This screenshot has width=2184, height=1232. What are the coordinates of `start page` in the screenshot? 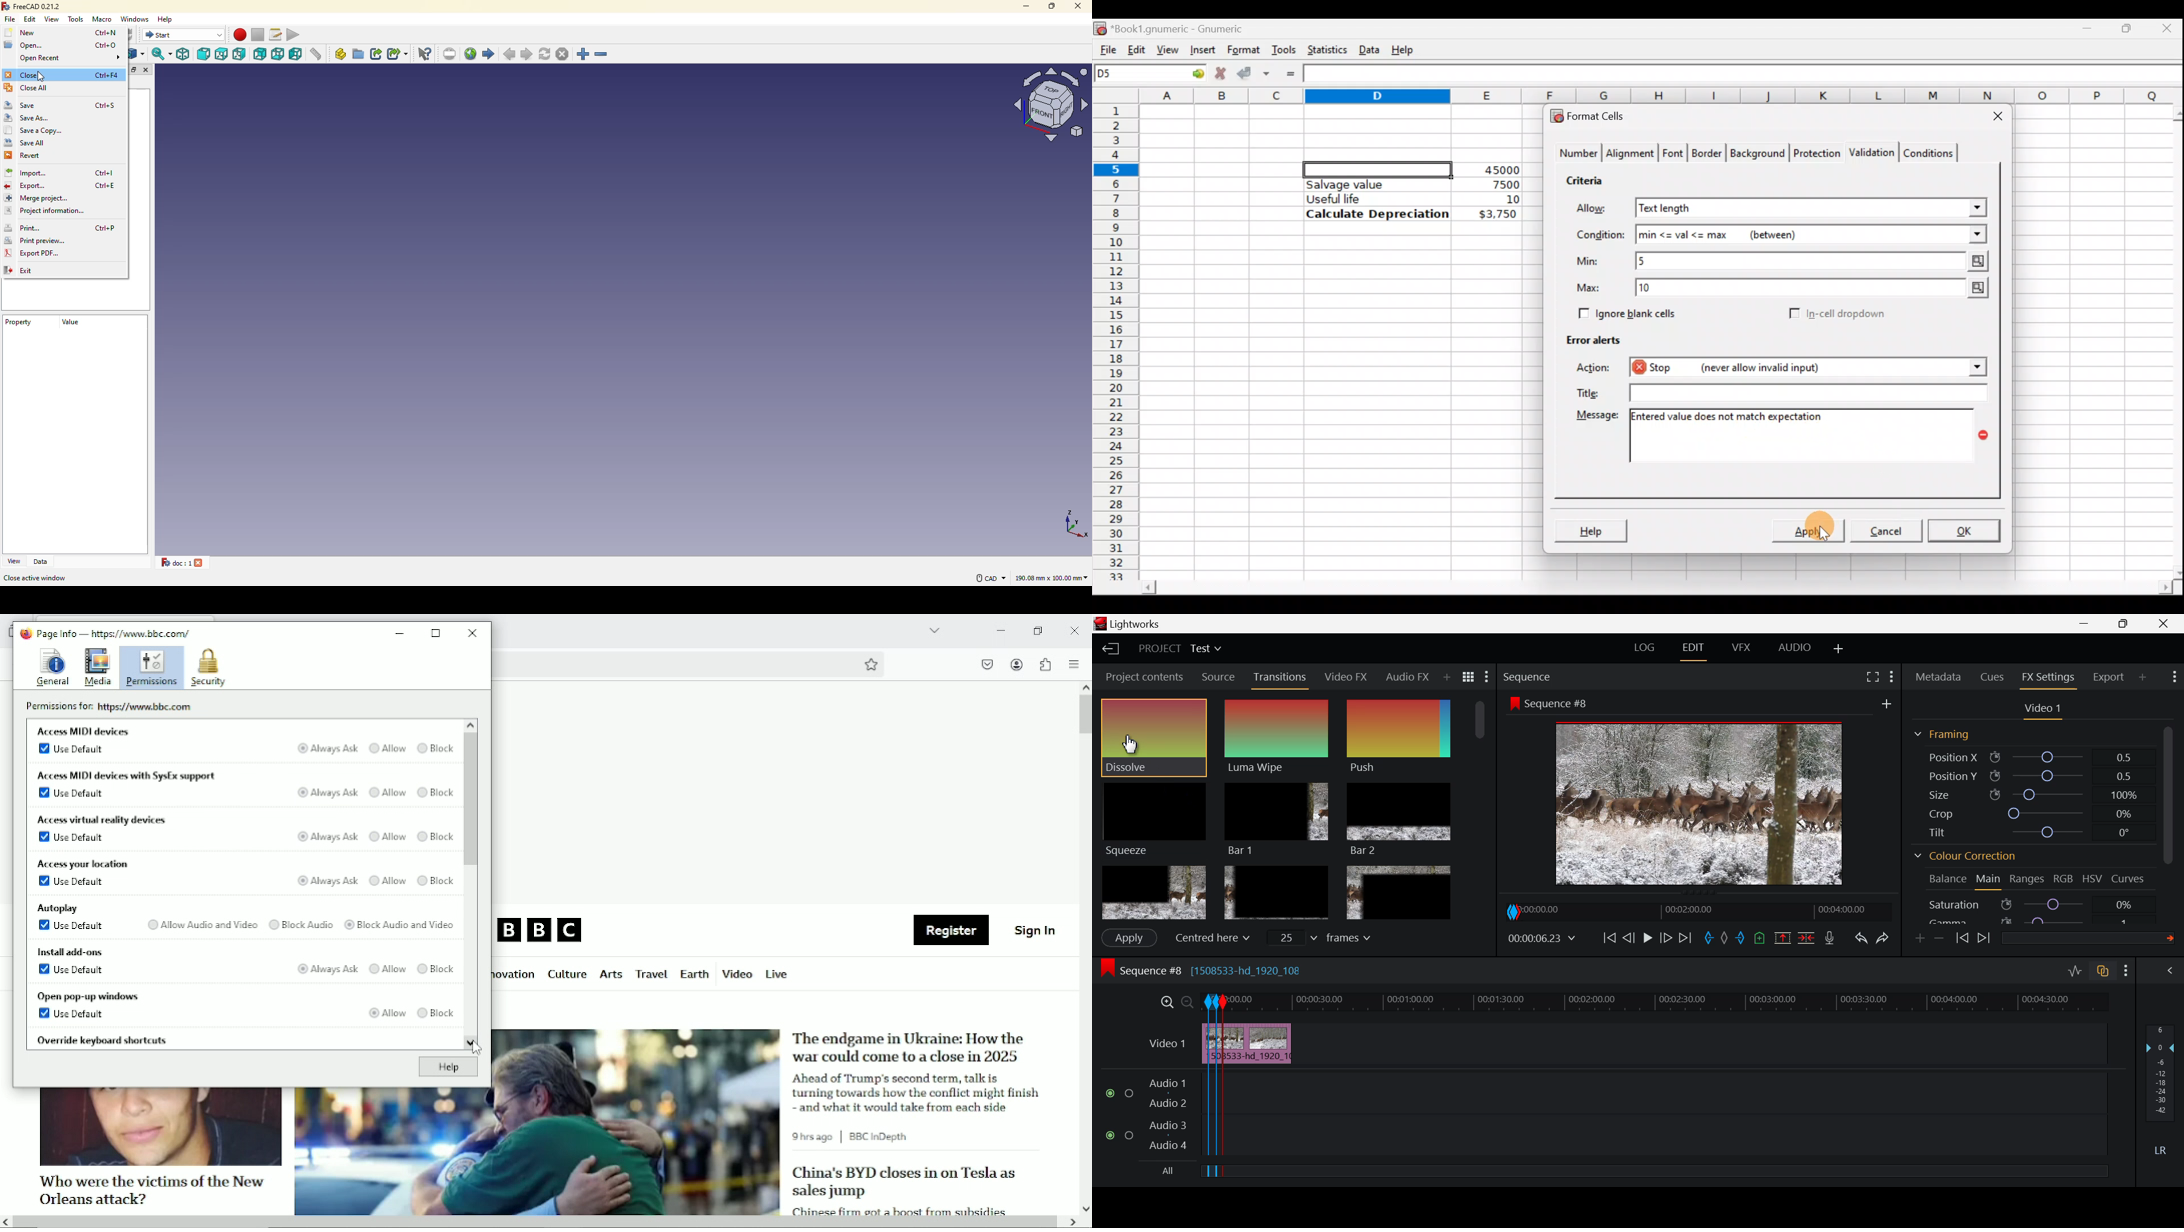 It's located at (489, 54).